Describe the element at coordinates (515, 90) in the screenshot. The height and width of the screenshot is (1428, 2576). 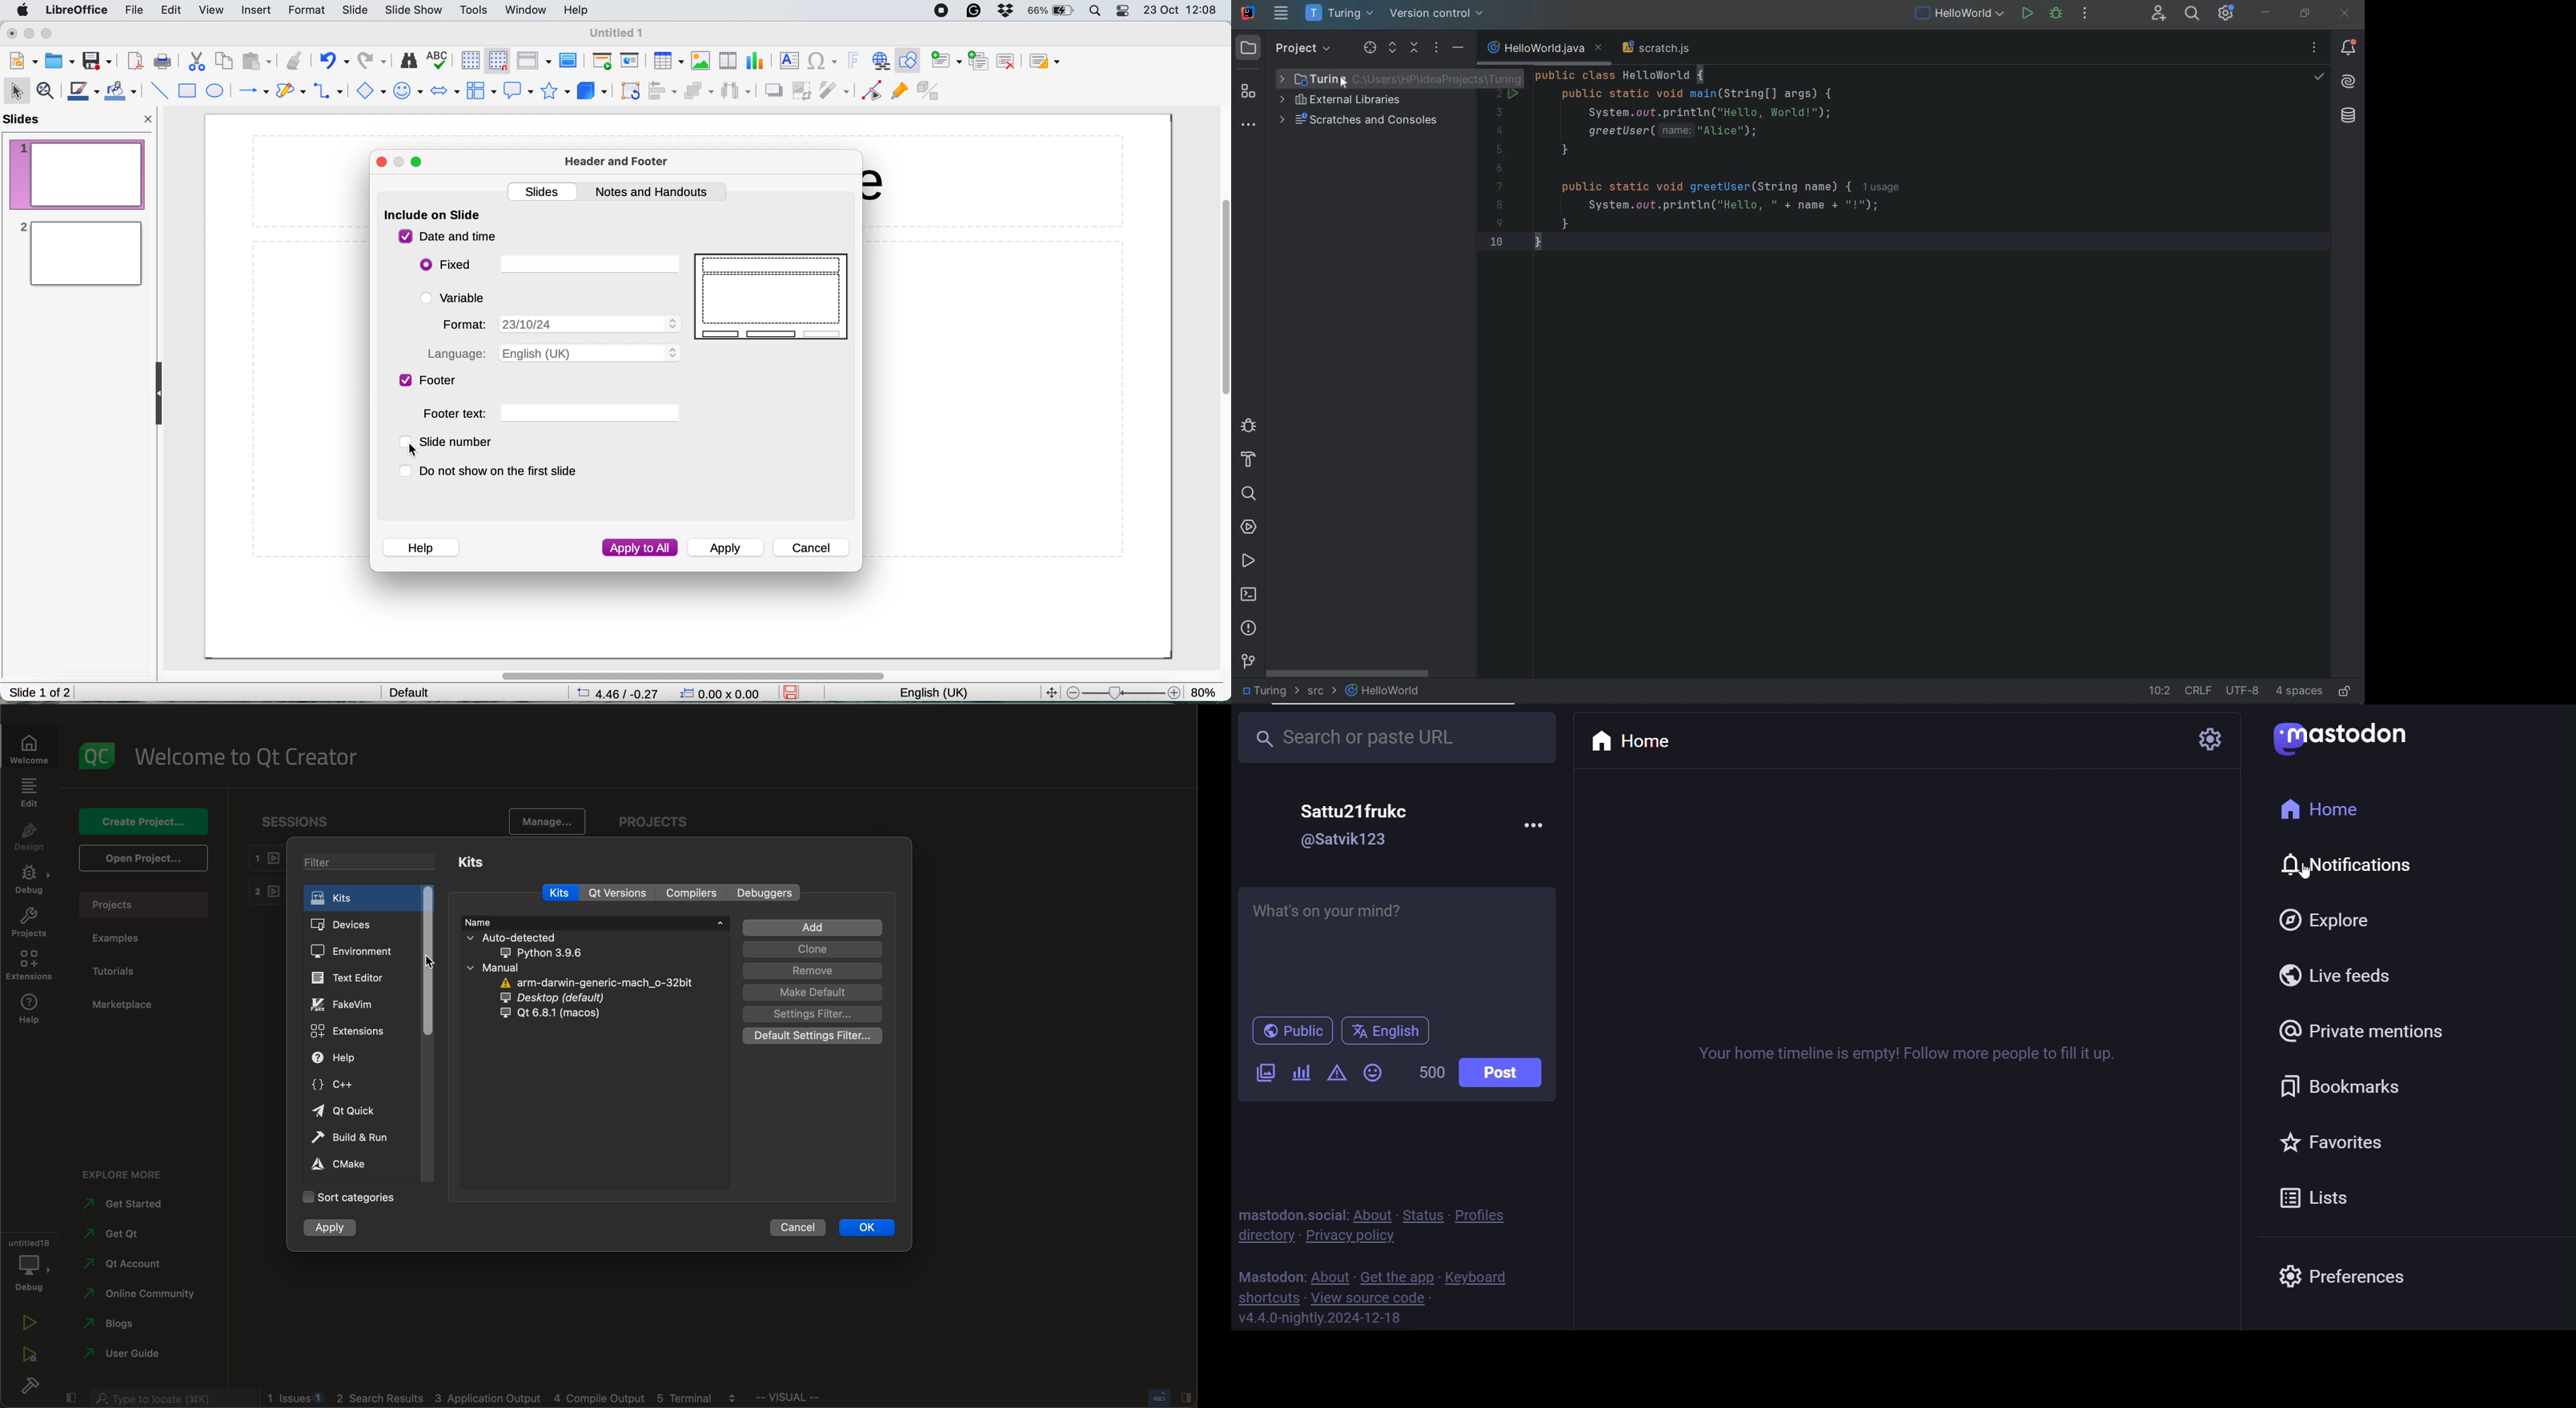
I see `callout shapes` at that location.